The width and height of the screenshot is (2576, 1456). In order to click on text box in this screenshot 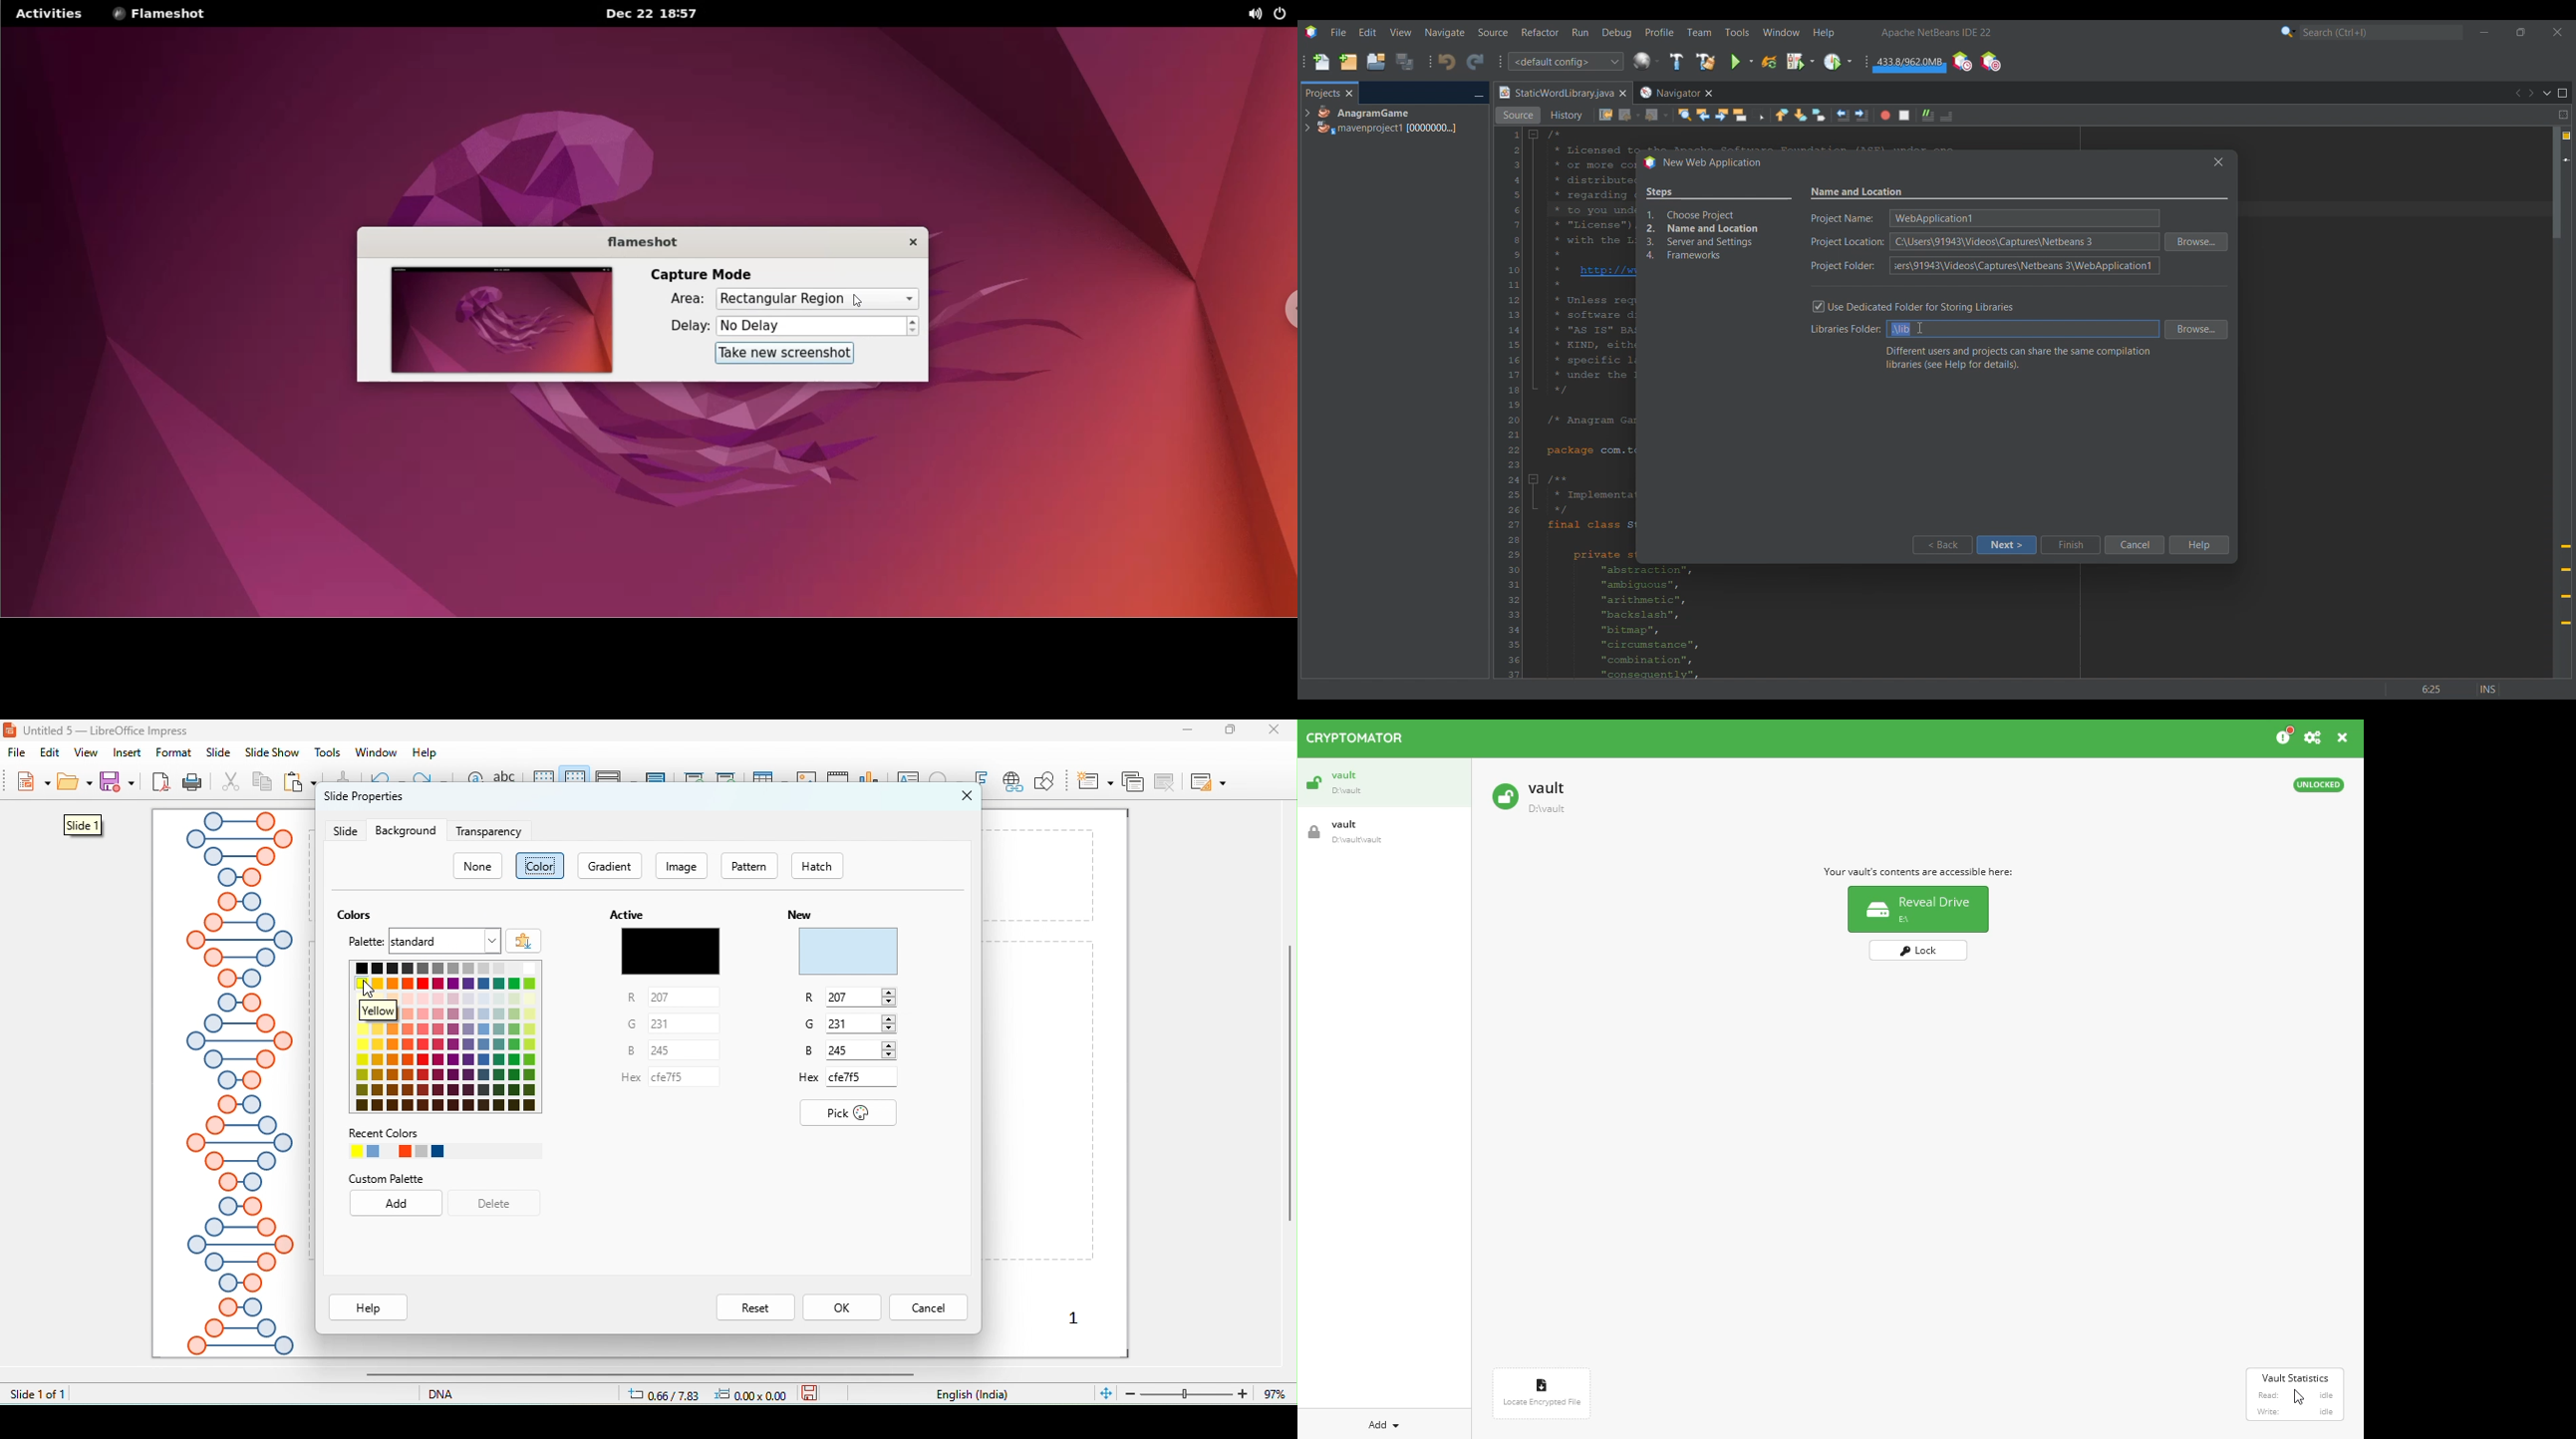, I will do `click(910, 781)`.